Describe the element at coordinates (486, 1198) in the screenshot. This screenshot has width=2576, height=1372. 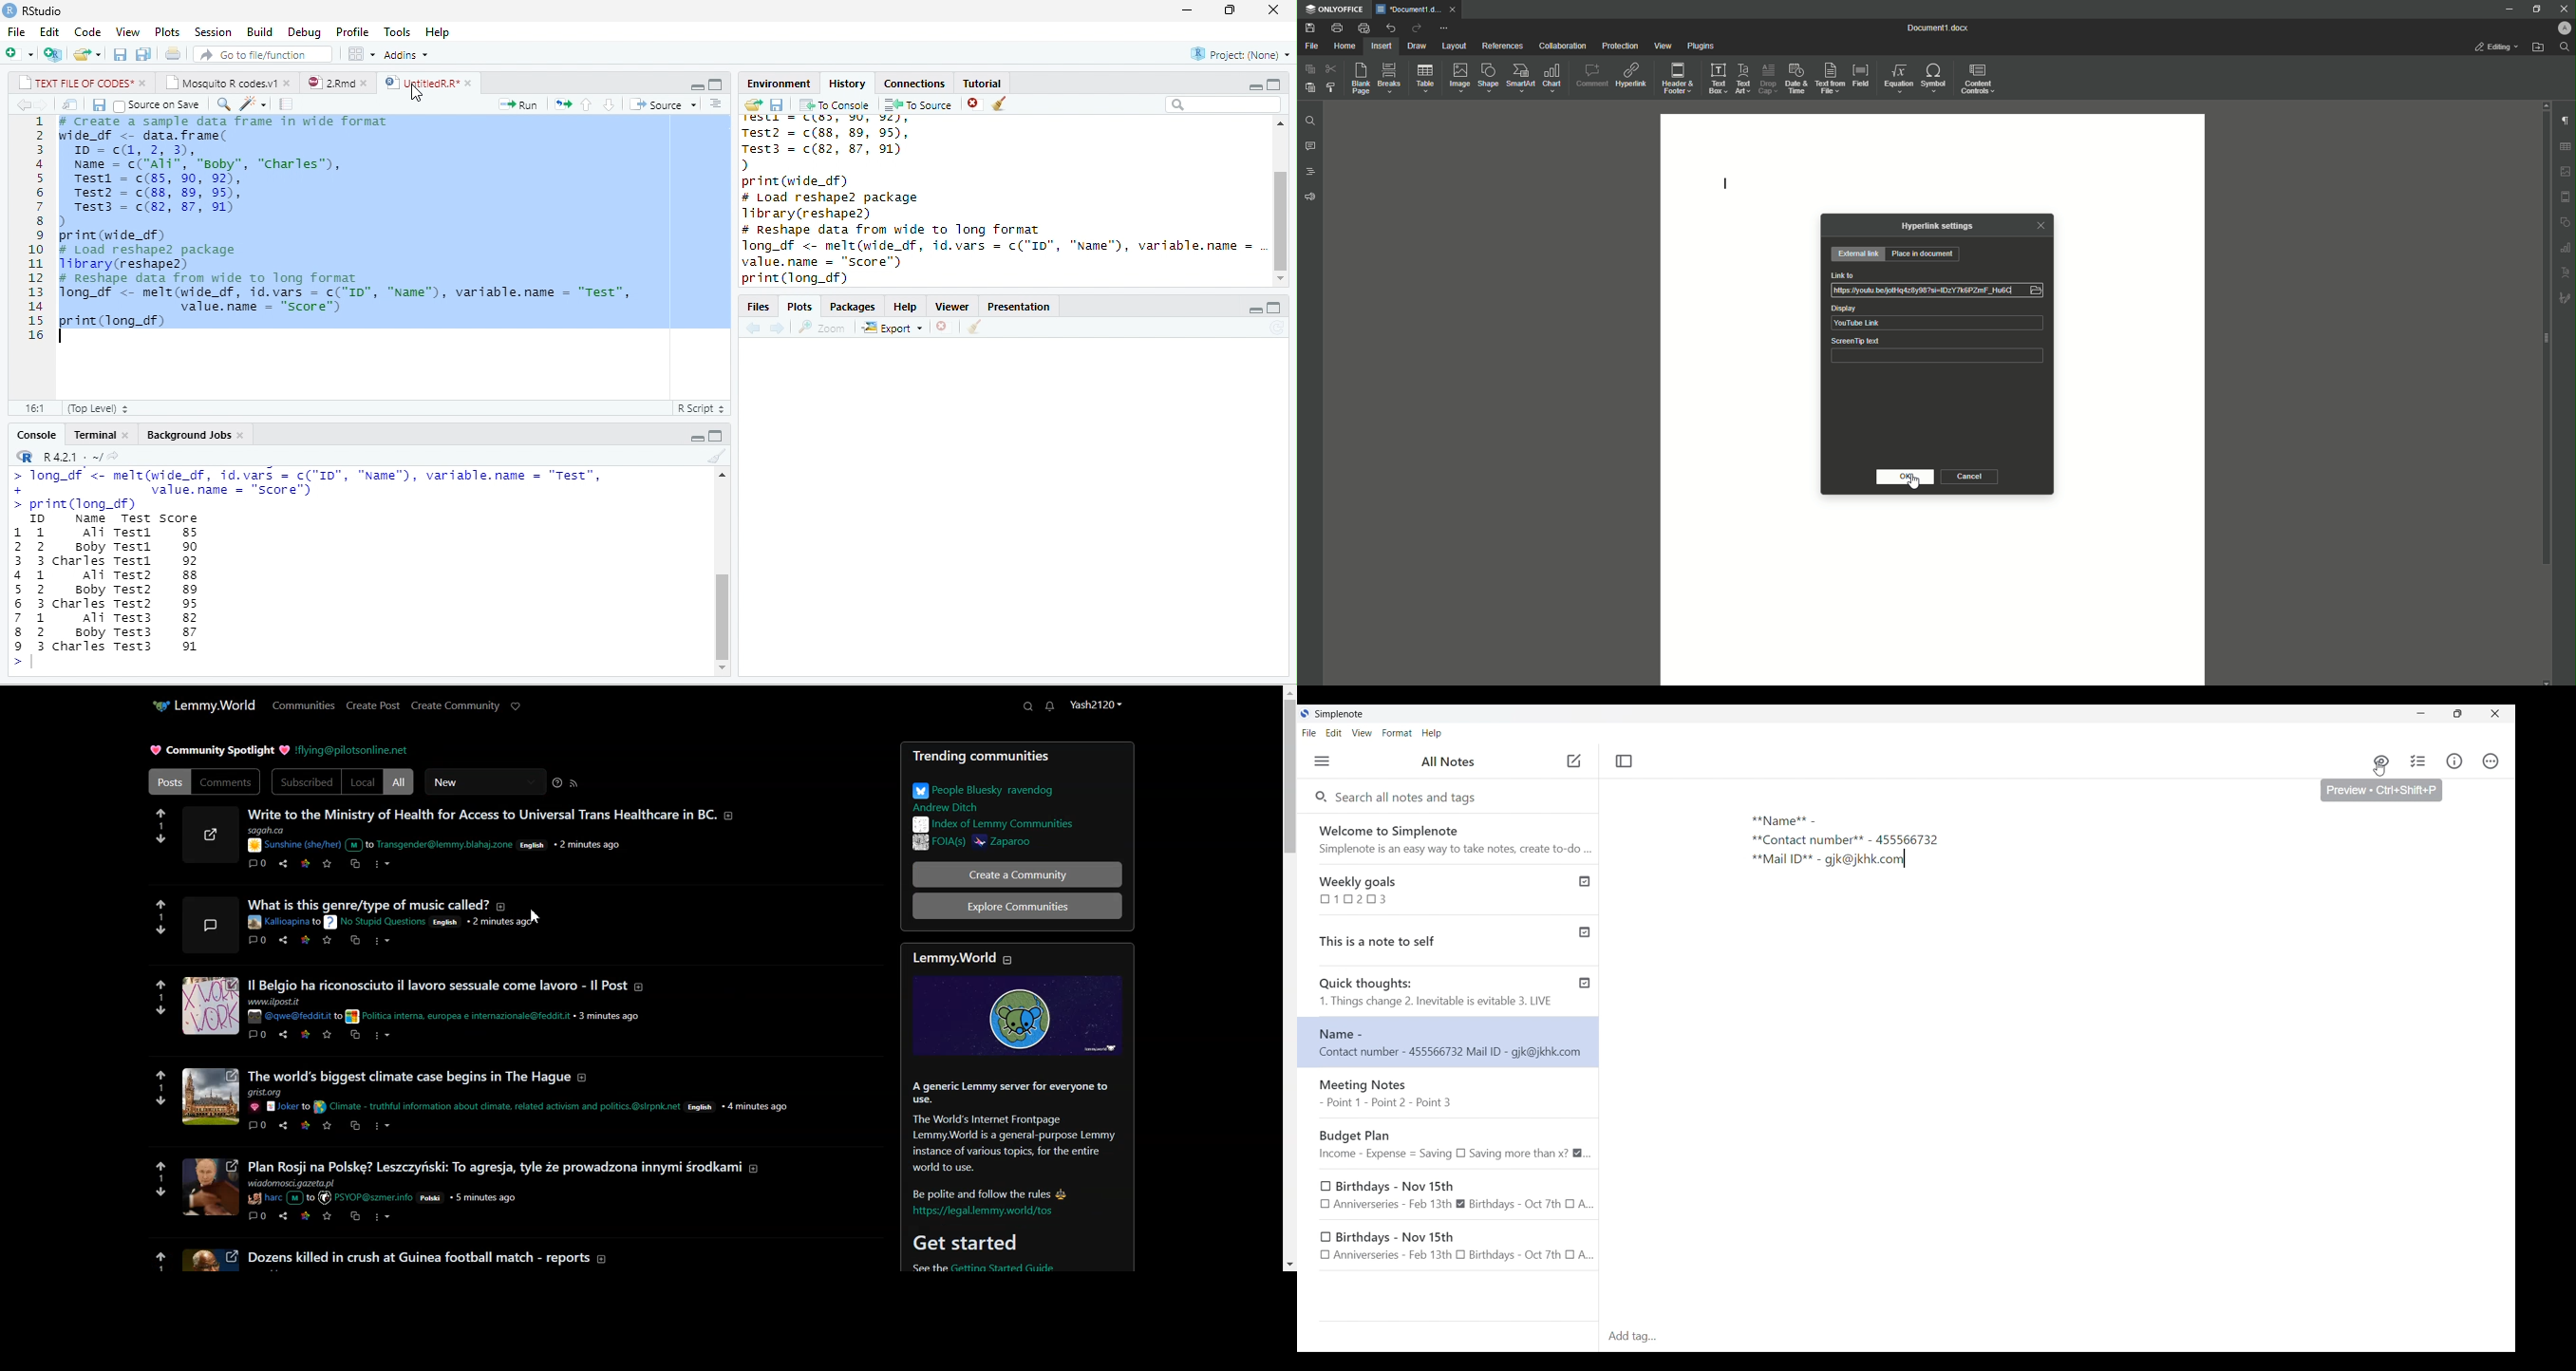
I see `5 minutes` at that location.